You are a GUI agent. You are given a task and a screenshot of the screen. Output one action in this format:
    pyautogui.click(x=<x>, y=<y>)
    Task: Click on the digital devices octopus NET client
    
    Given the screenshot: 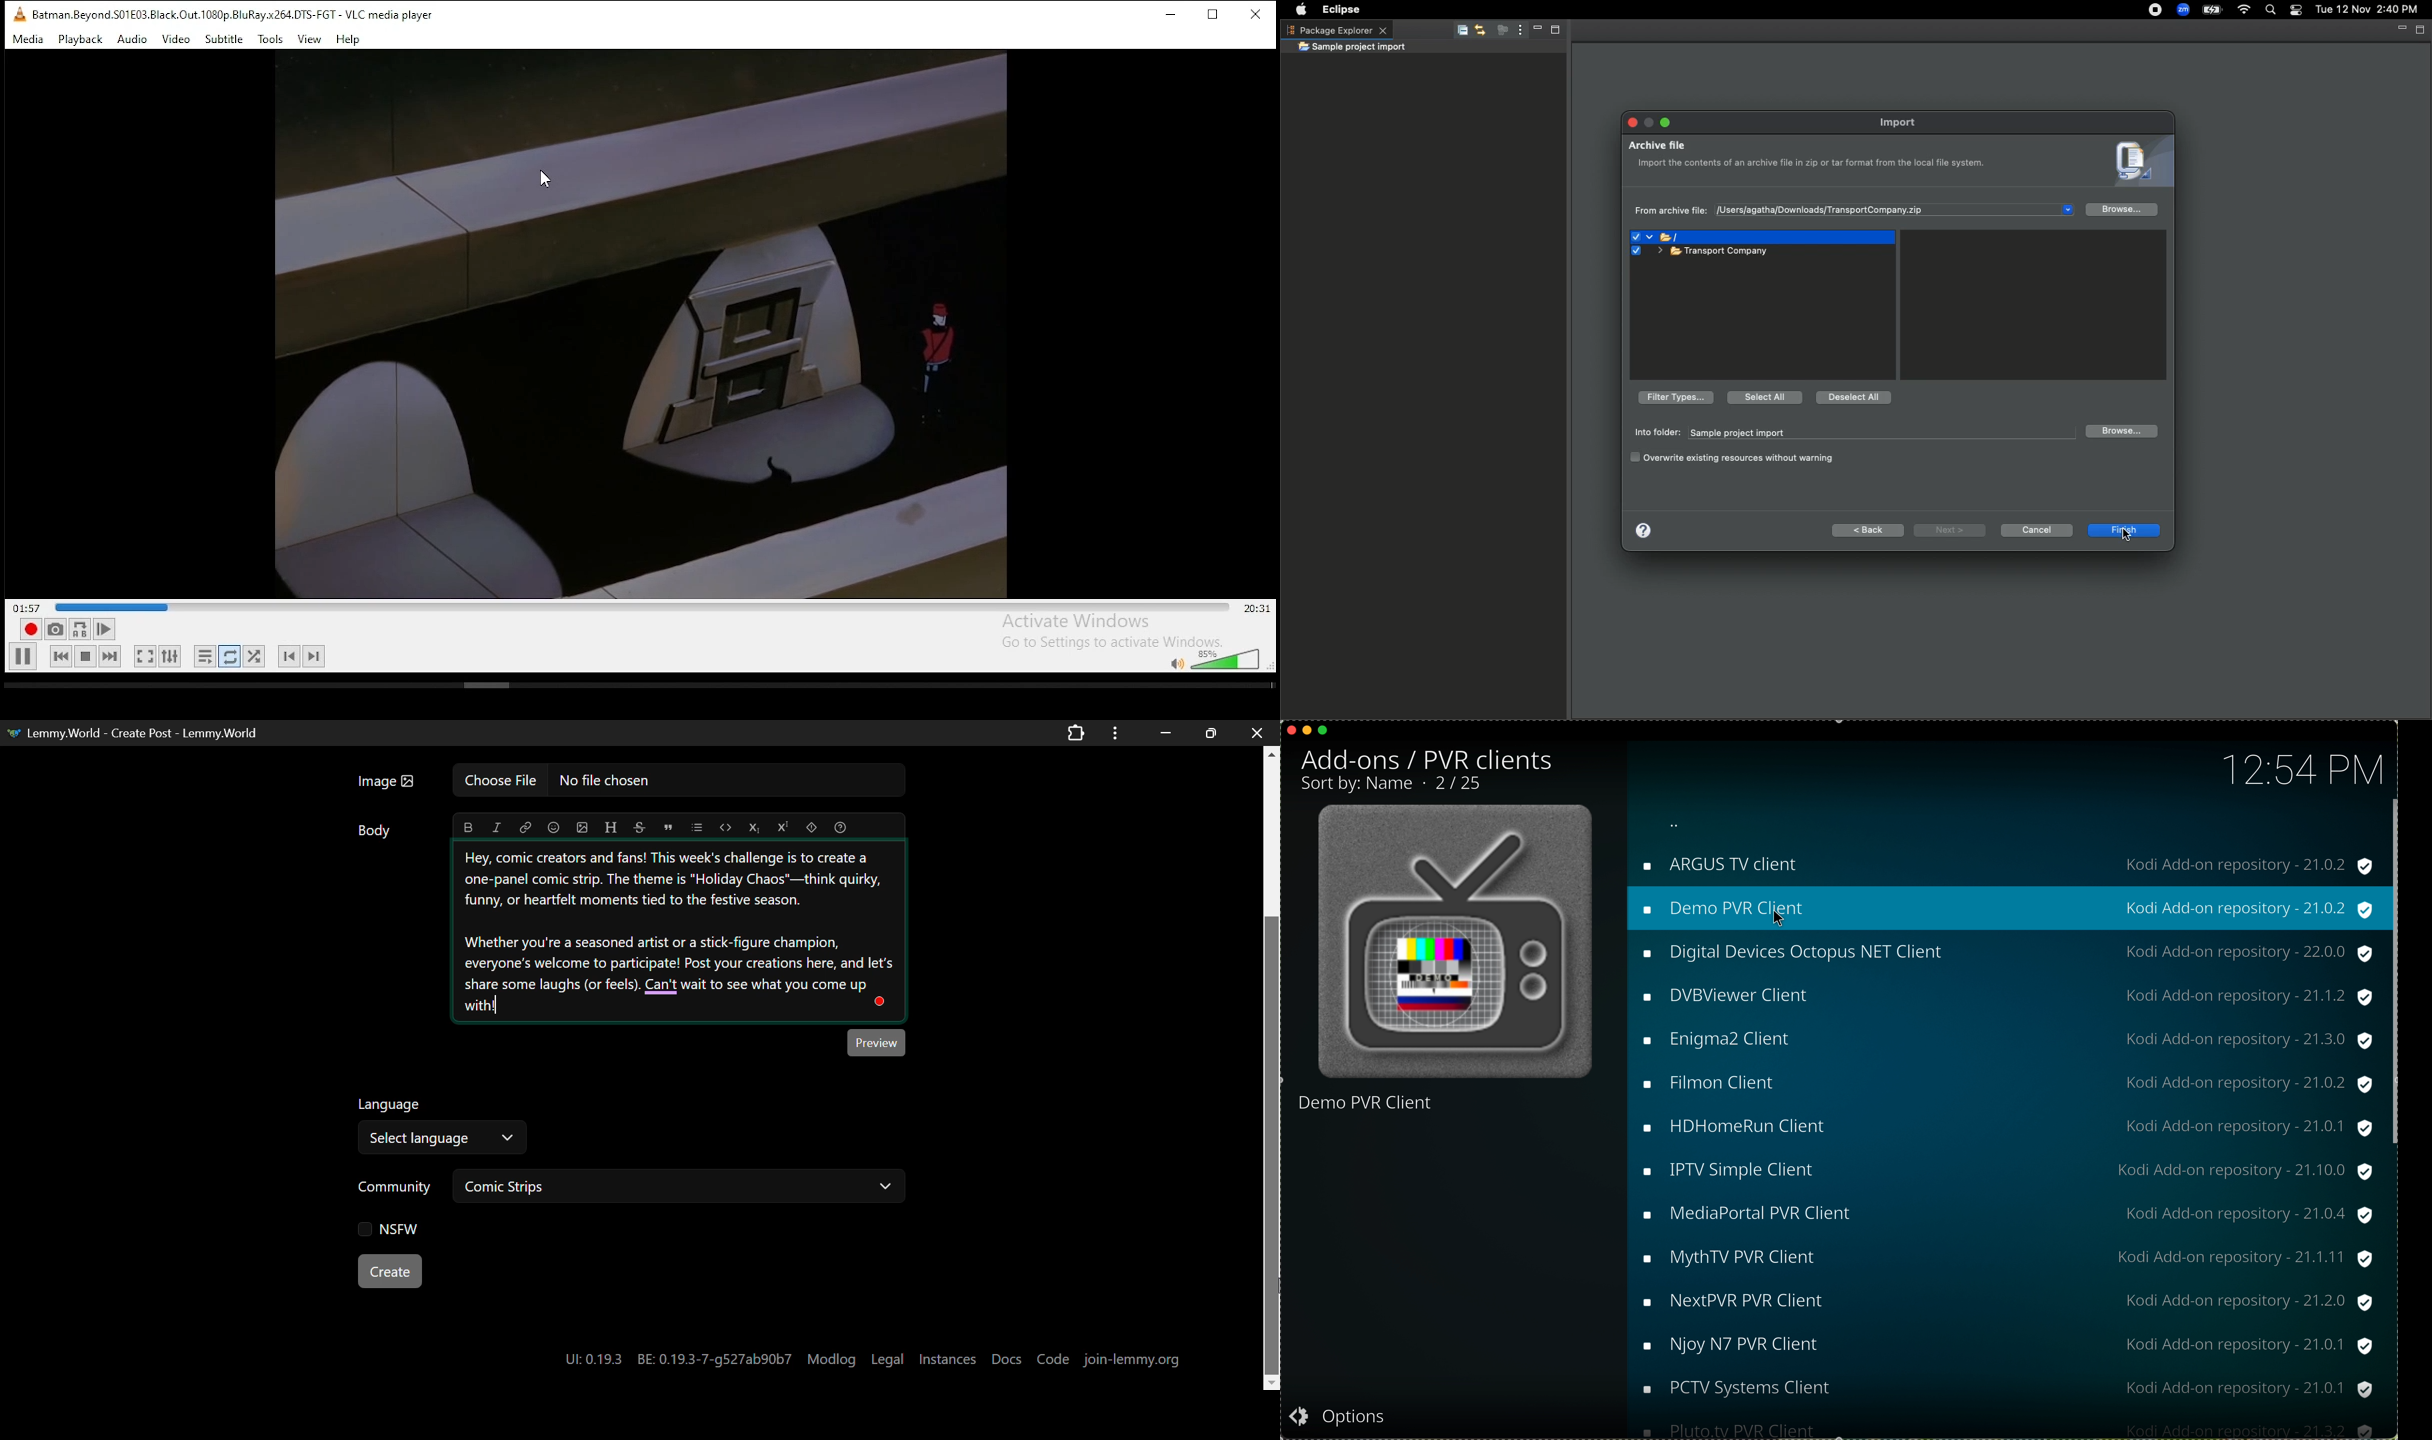 What is the action you would take?
    pyautogui.click(x=1806, y=952)
    